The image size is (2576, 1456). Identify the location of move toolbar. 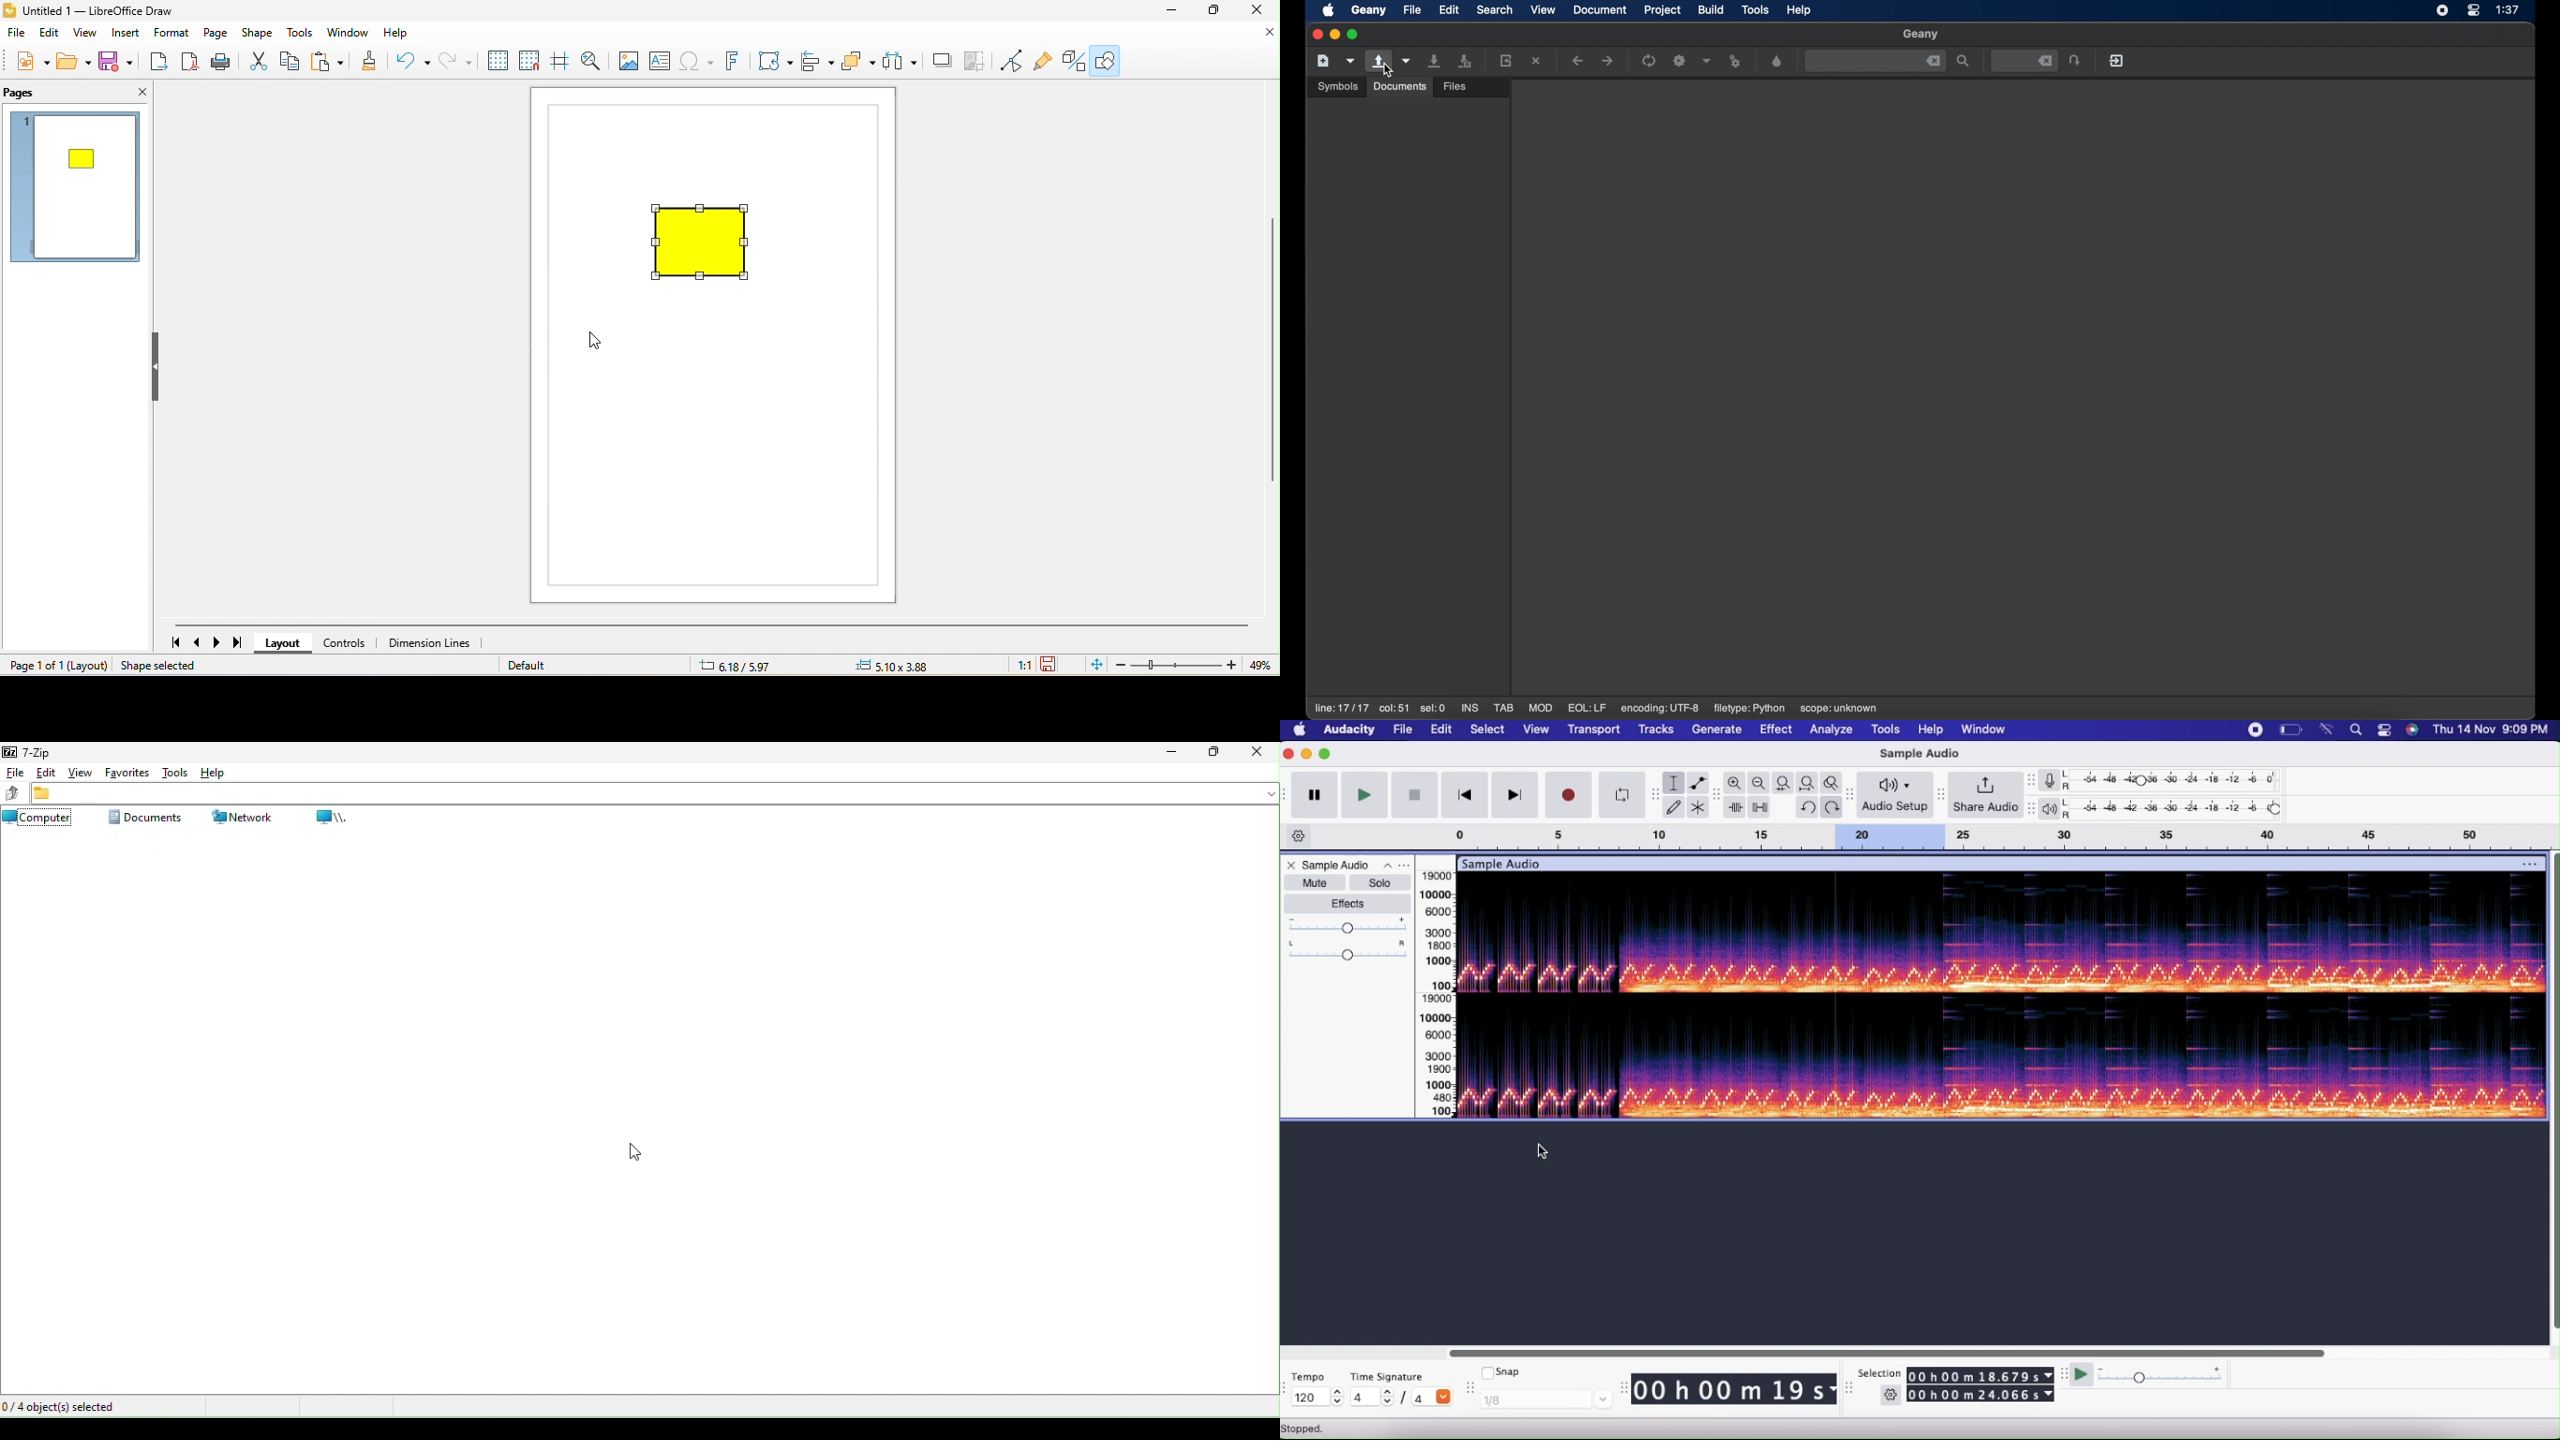
(1850, 794).